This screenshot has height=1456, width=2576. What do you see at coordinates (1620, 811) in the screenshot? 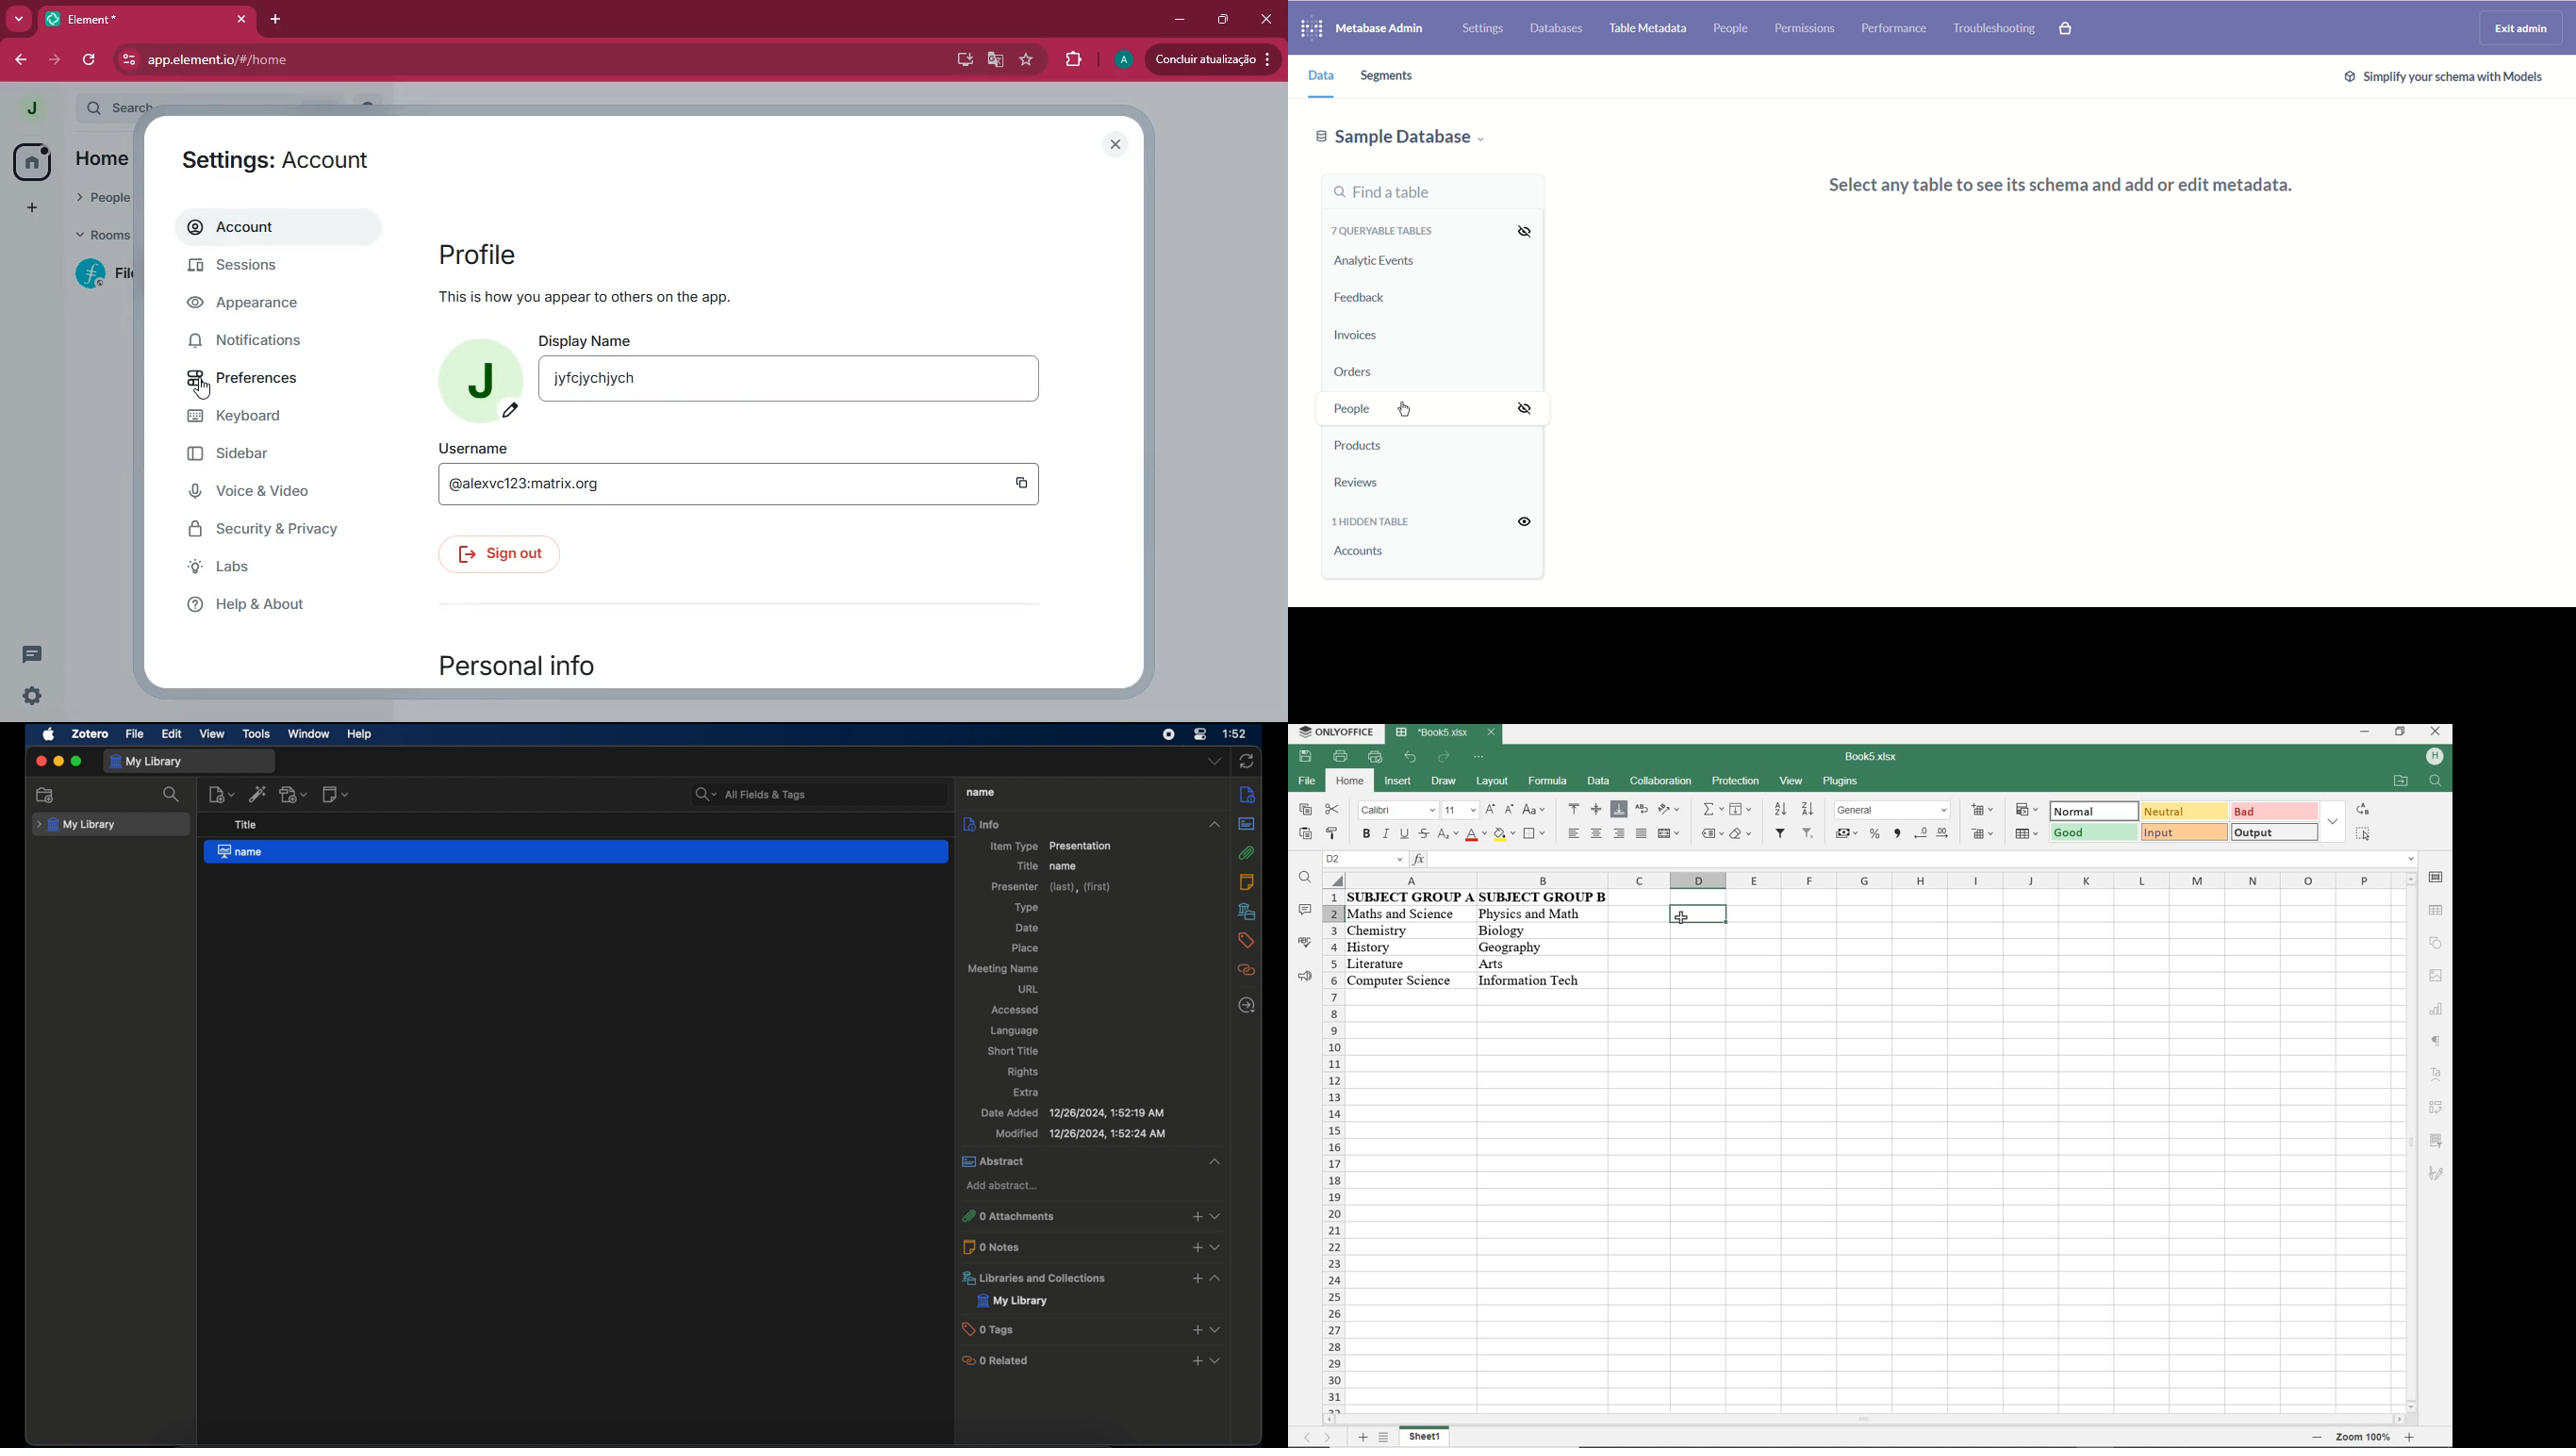
I see `align bottom` at bounding box center [1620, 811].